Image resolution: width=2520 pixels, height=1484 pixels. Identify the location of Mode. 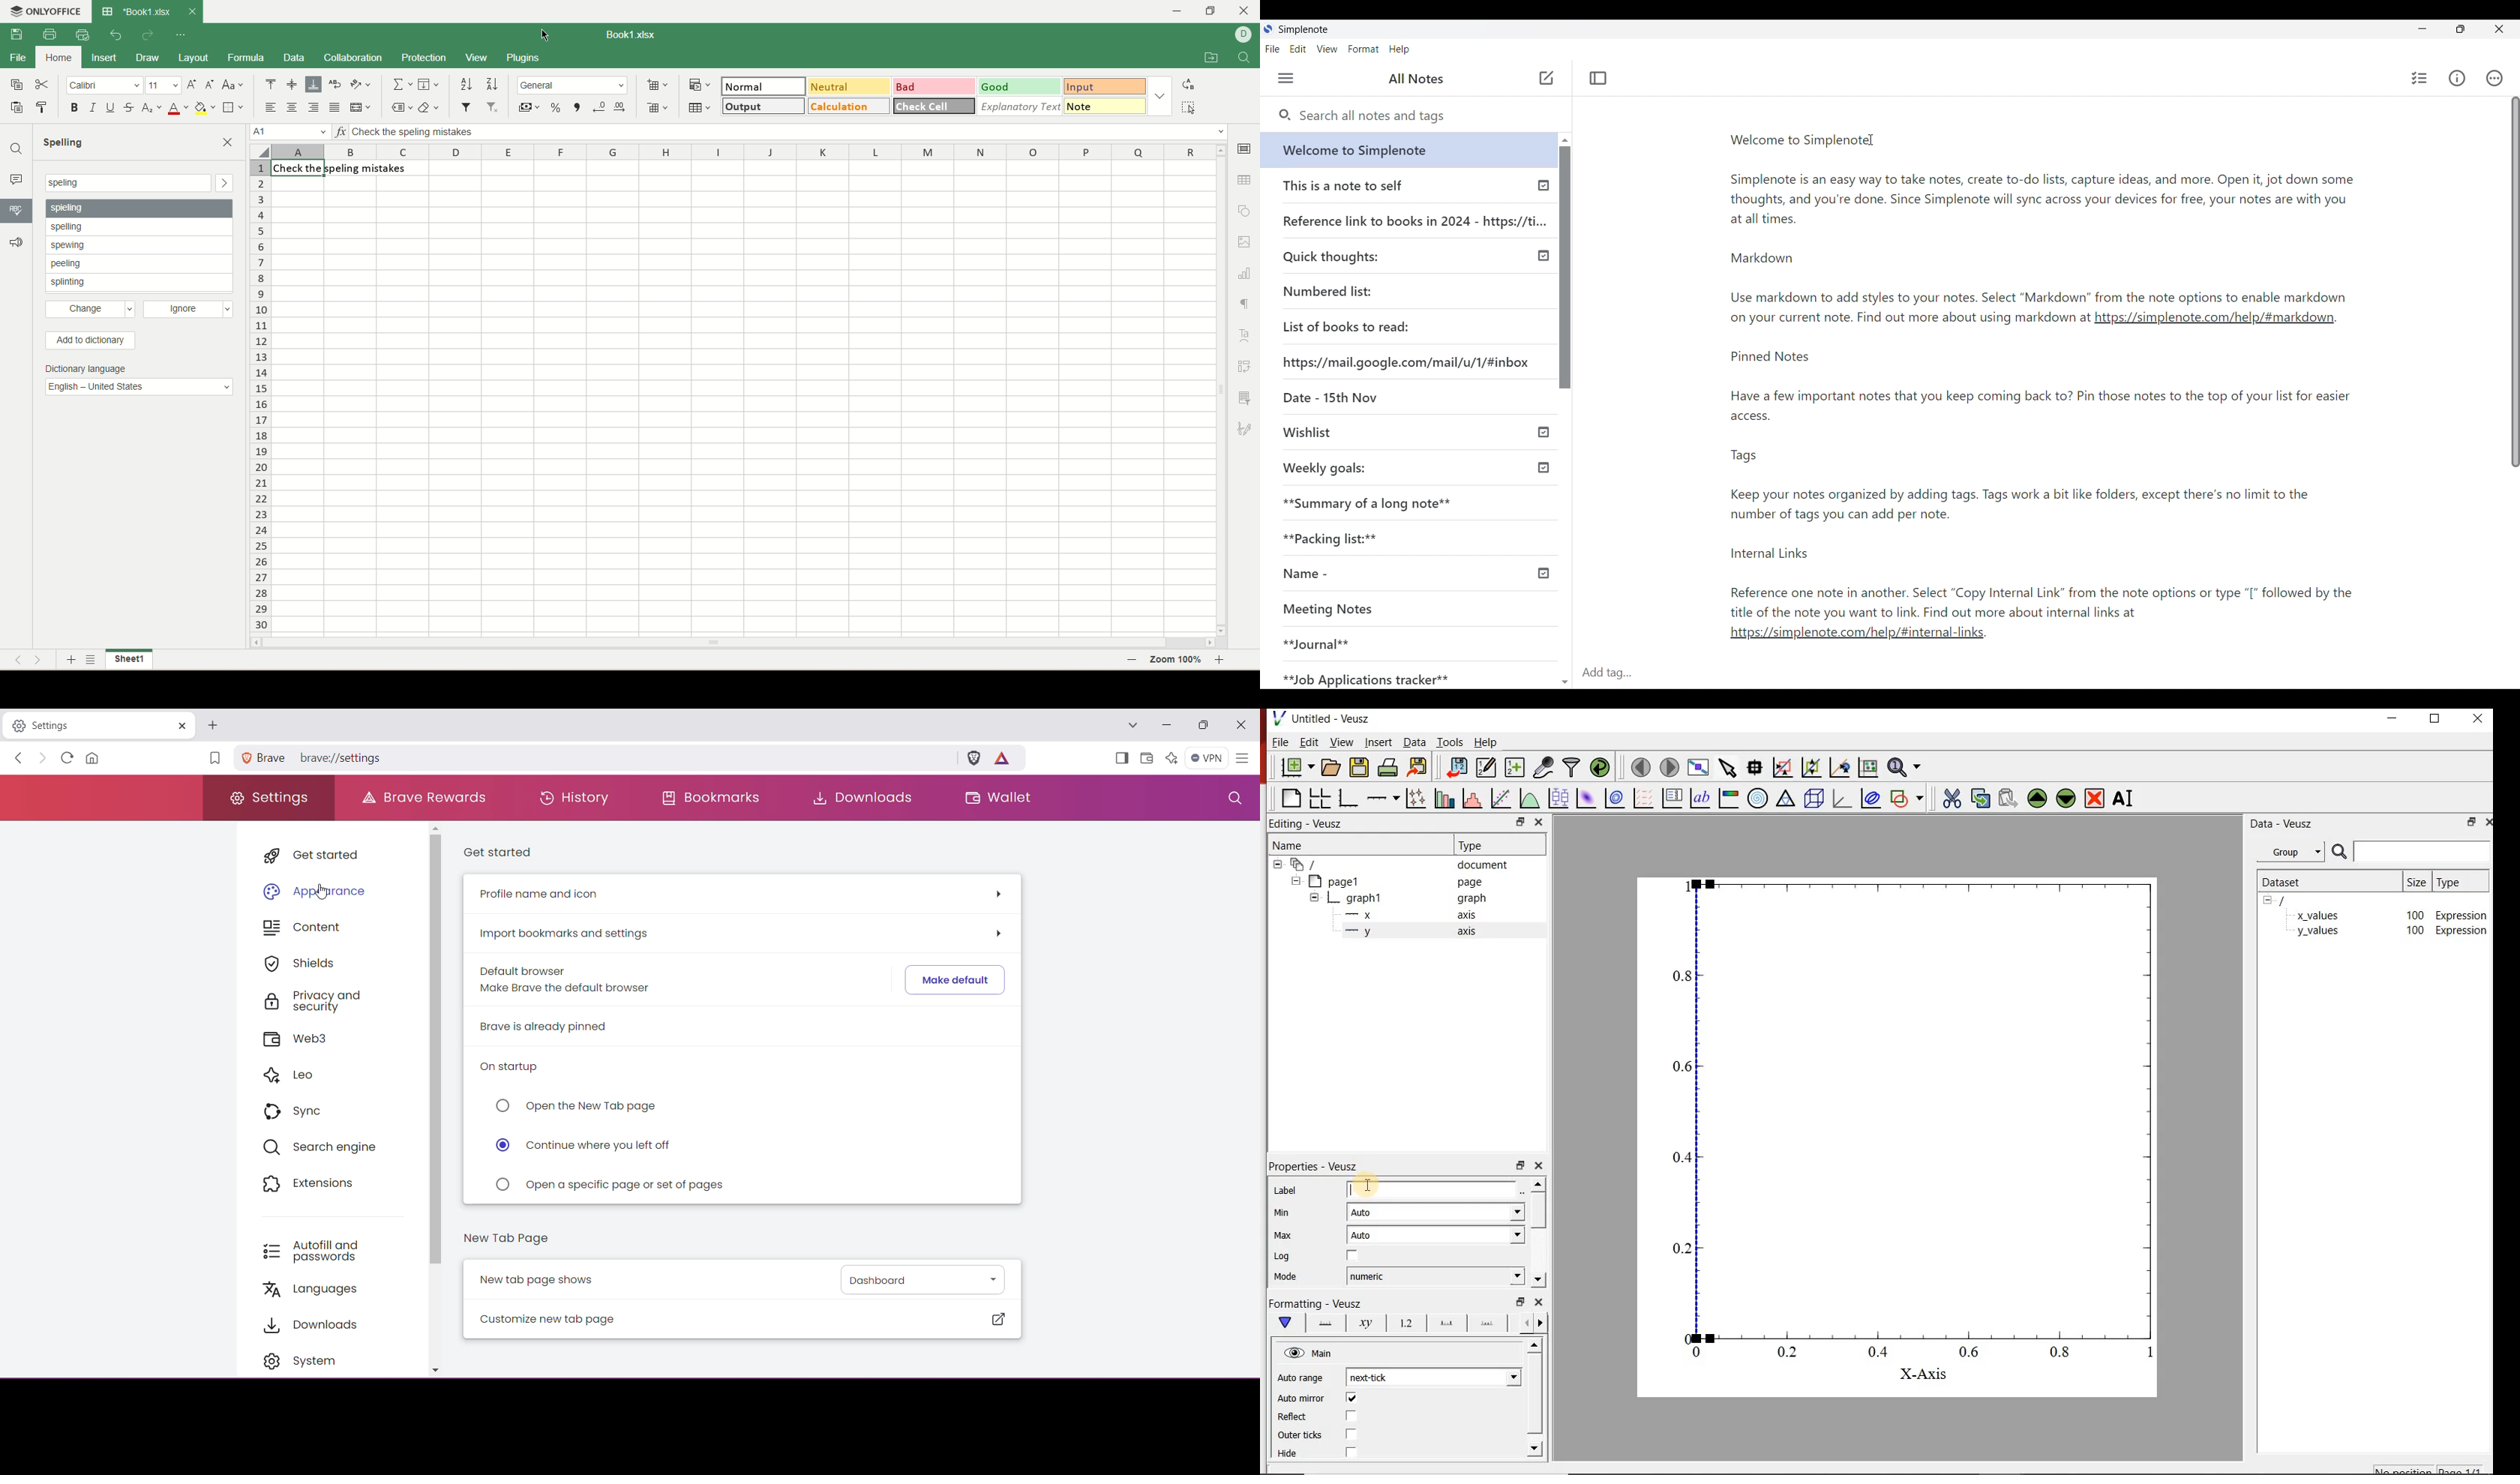
(1286, 1276).